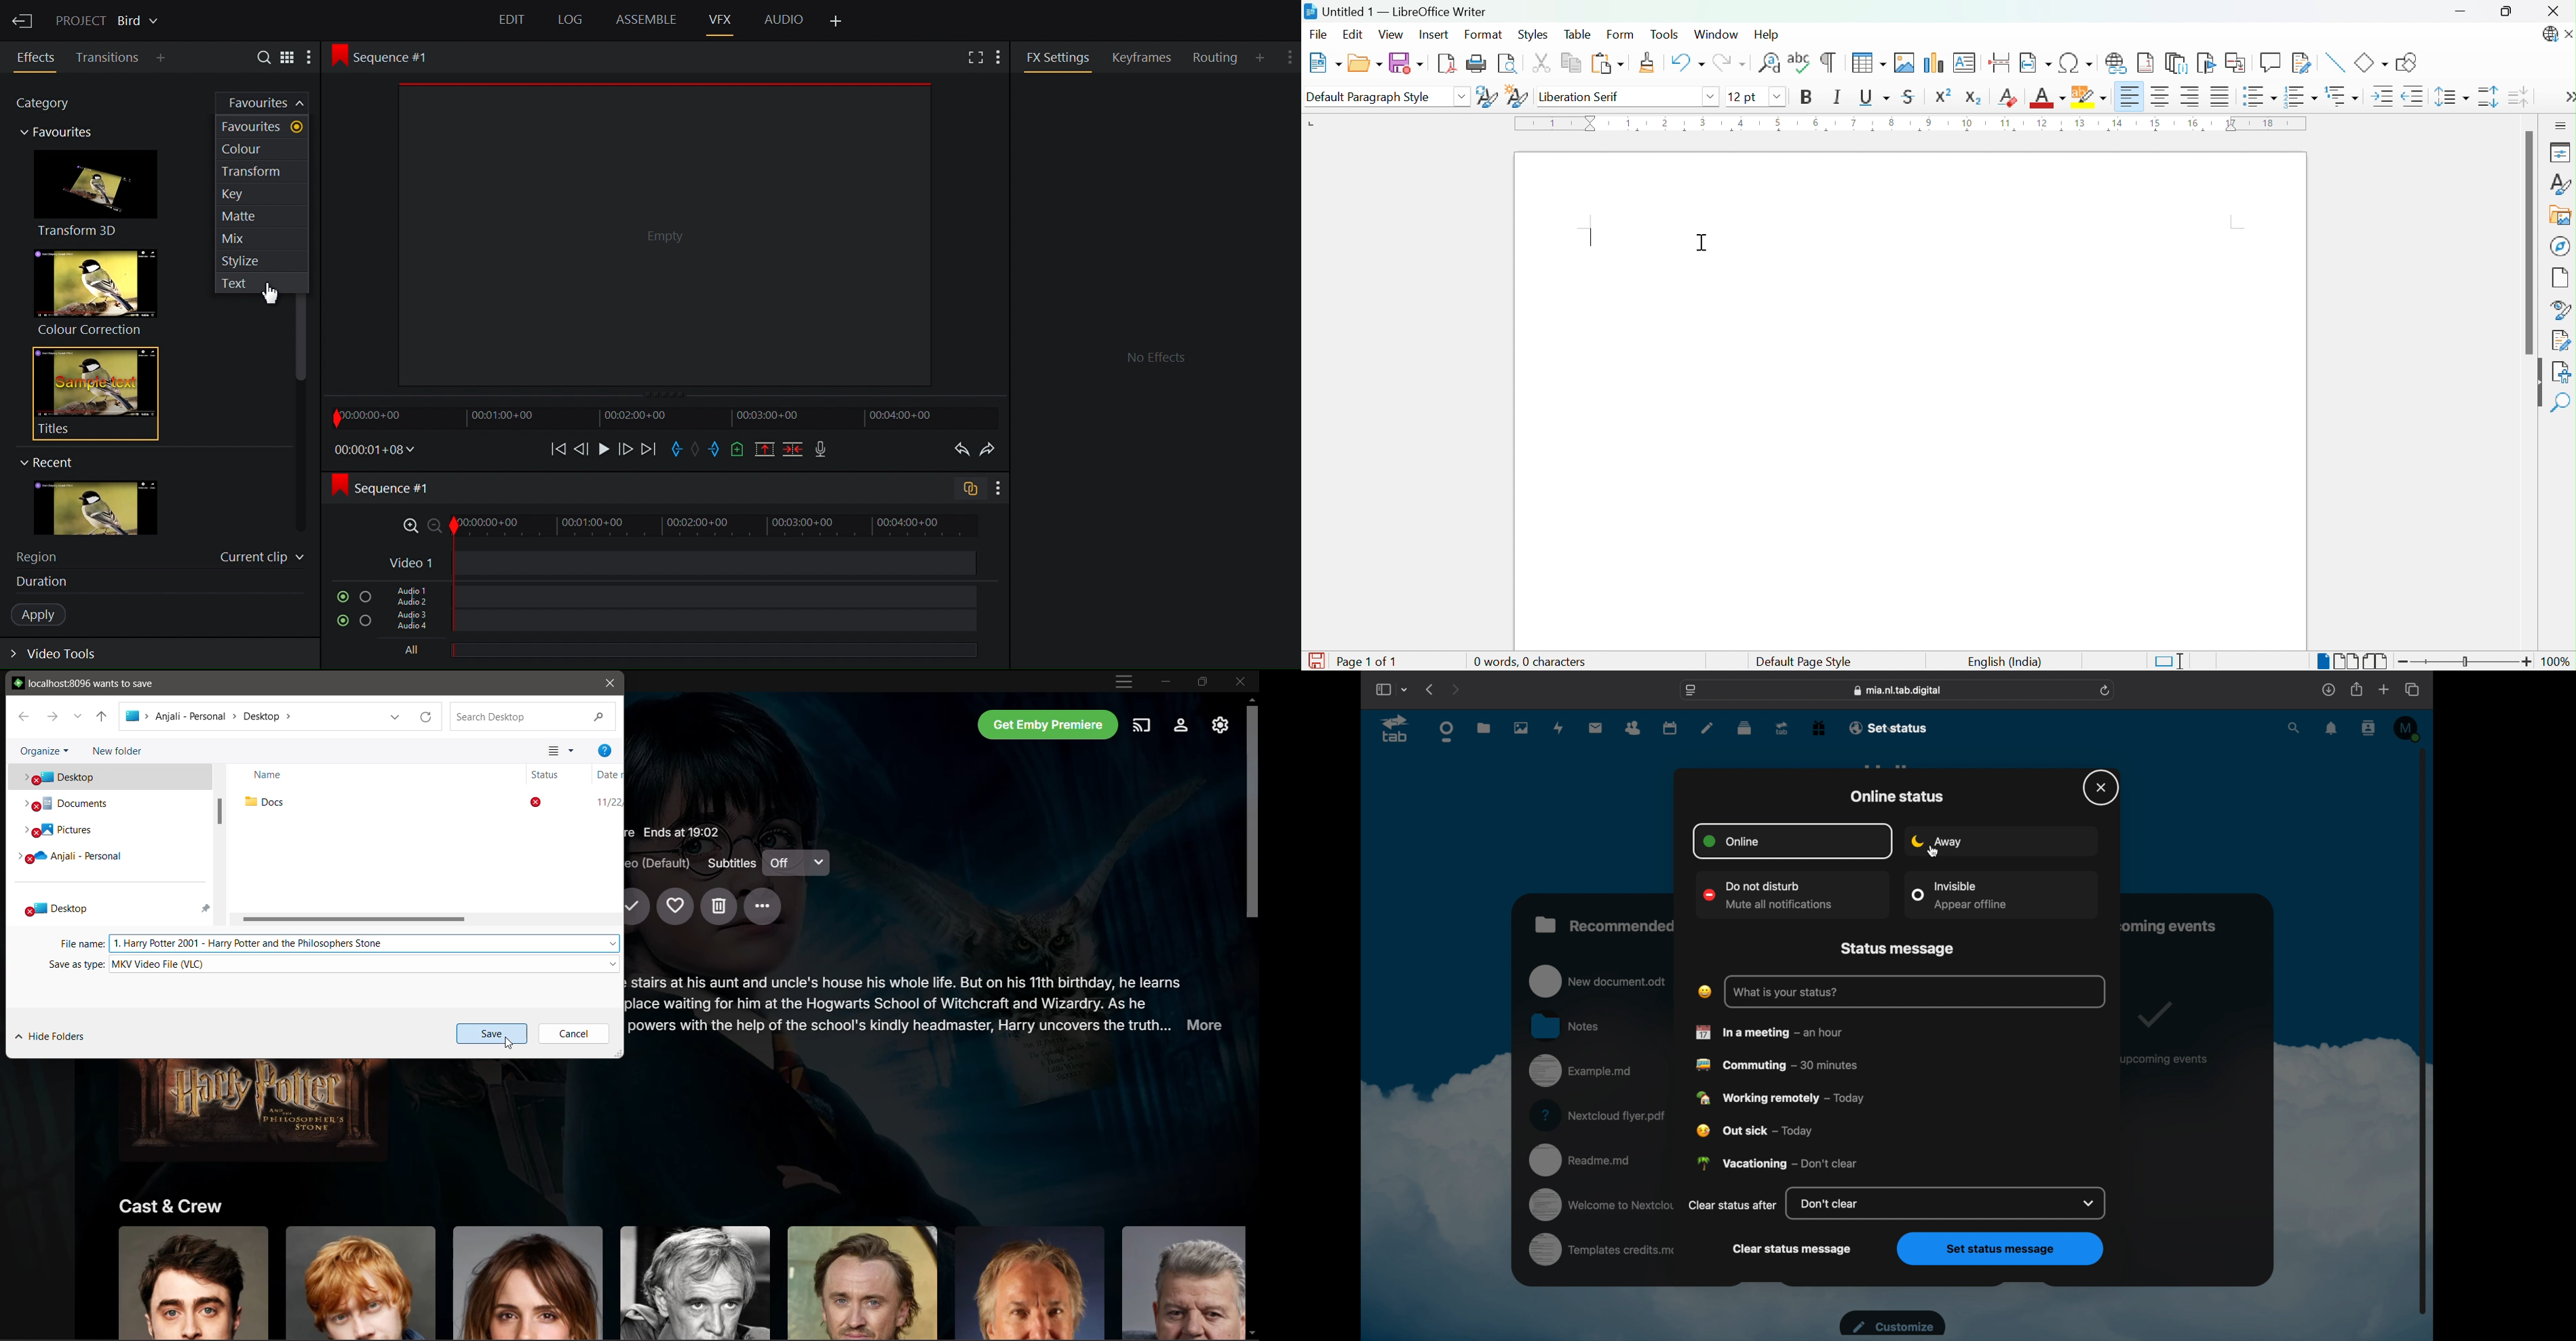  Describe the element at coordinates (2521, 96) in the screenshot. I see `Decrease Paragraph Spacing` at that location.